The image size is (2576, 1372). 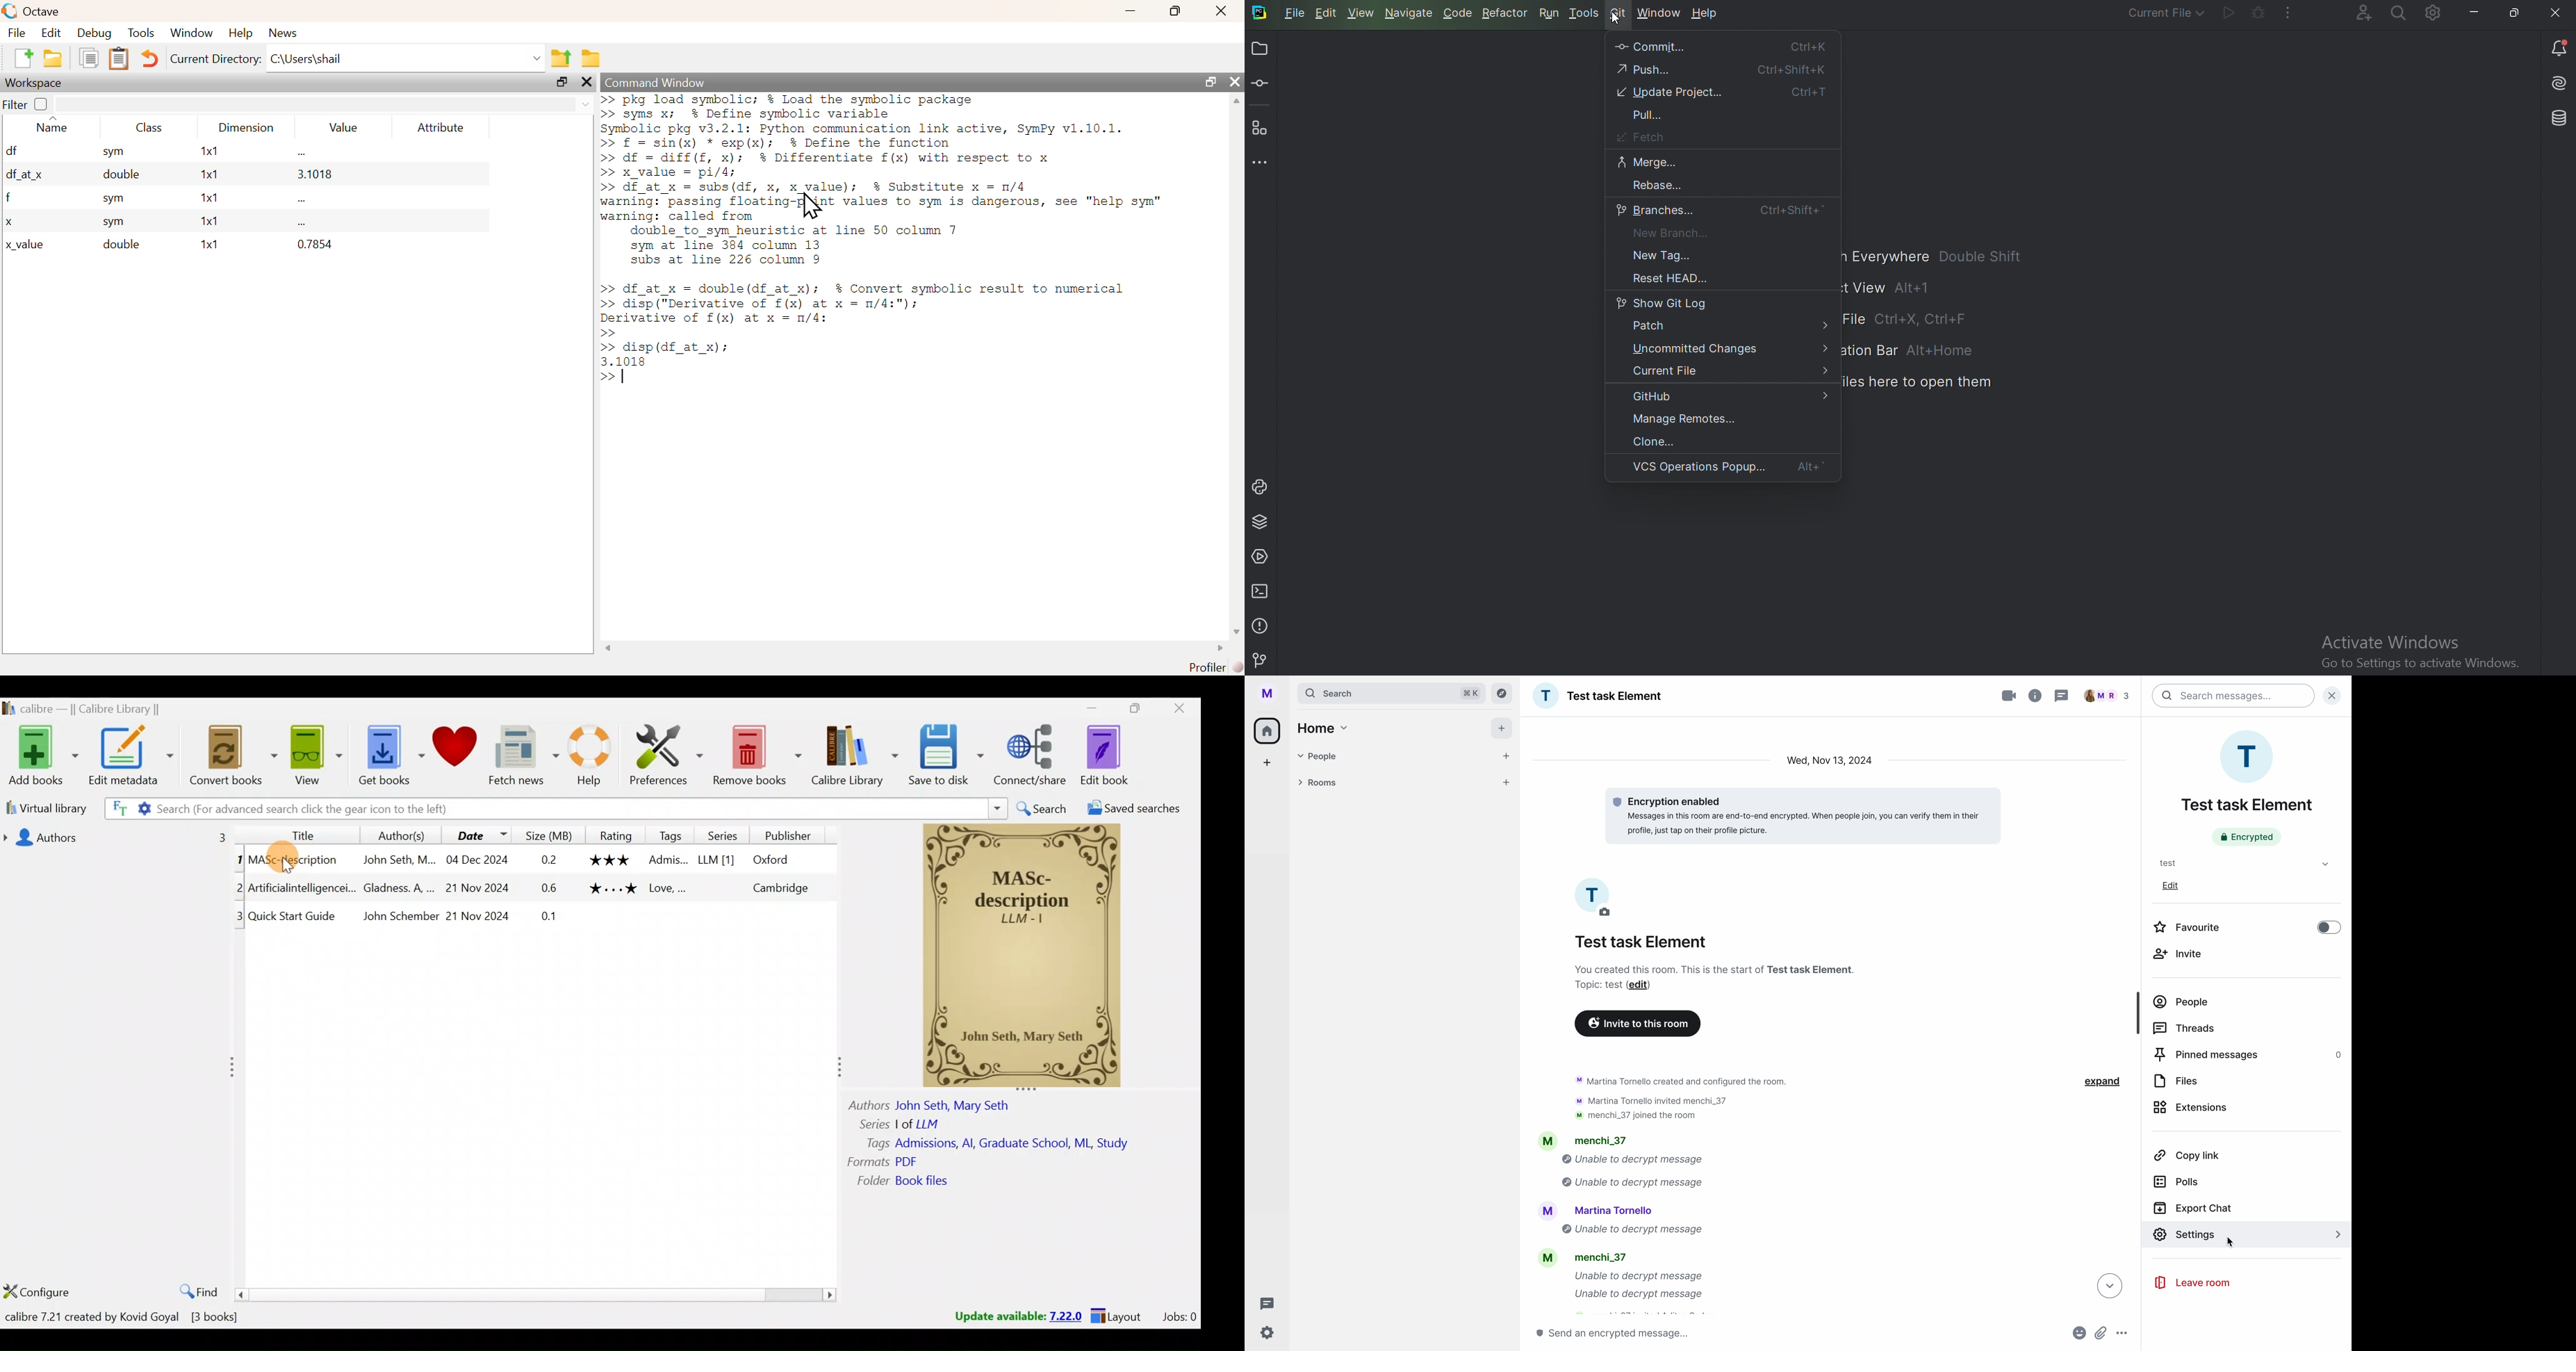 What do you see at coordinates (2062, 695) in the screenshot?
I see `threads` at bounding box center [2062, 695].